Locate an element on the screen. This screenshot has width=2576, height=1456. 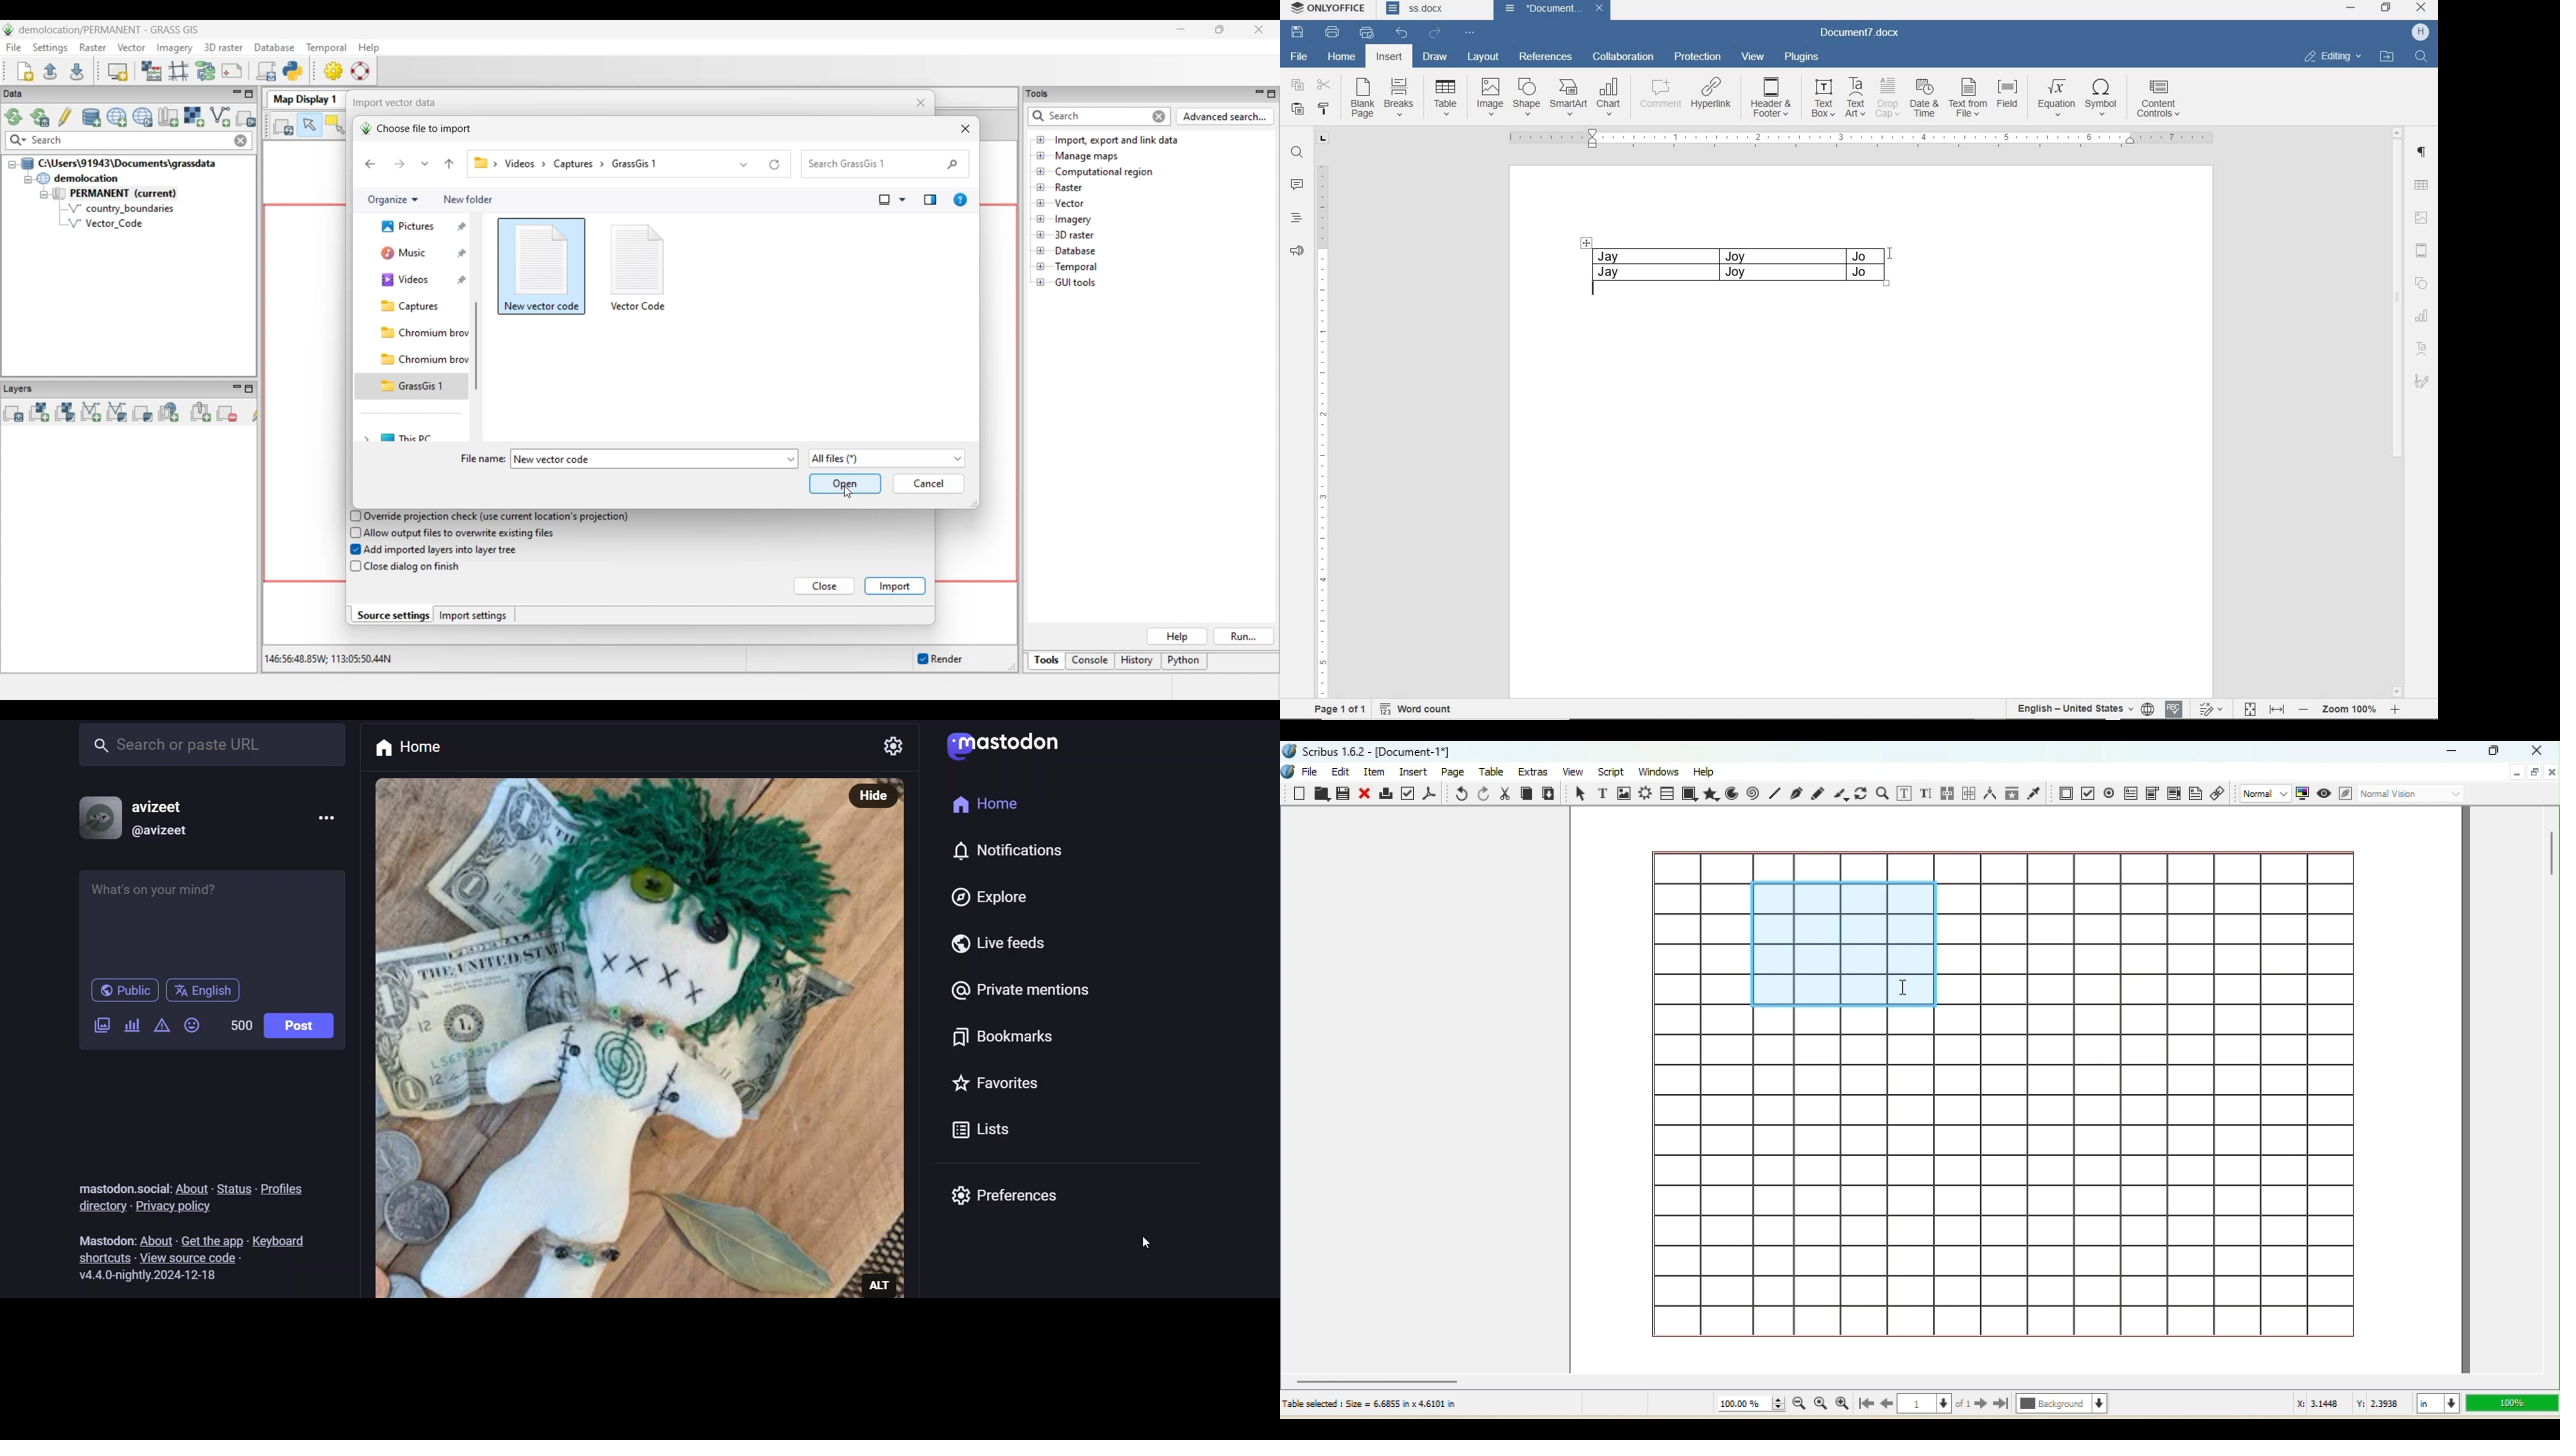
dragger is located at coordinates (1586, 242).